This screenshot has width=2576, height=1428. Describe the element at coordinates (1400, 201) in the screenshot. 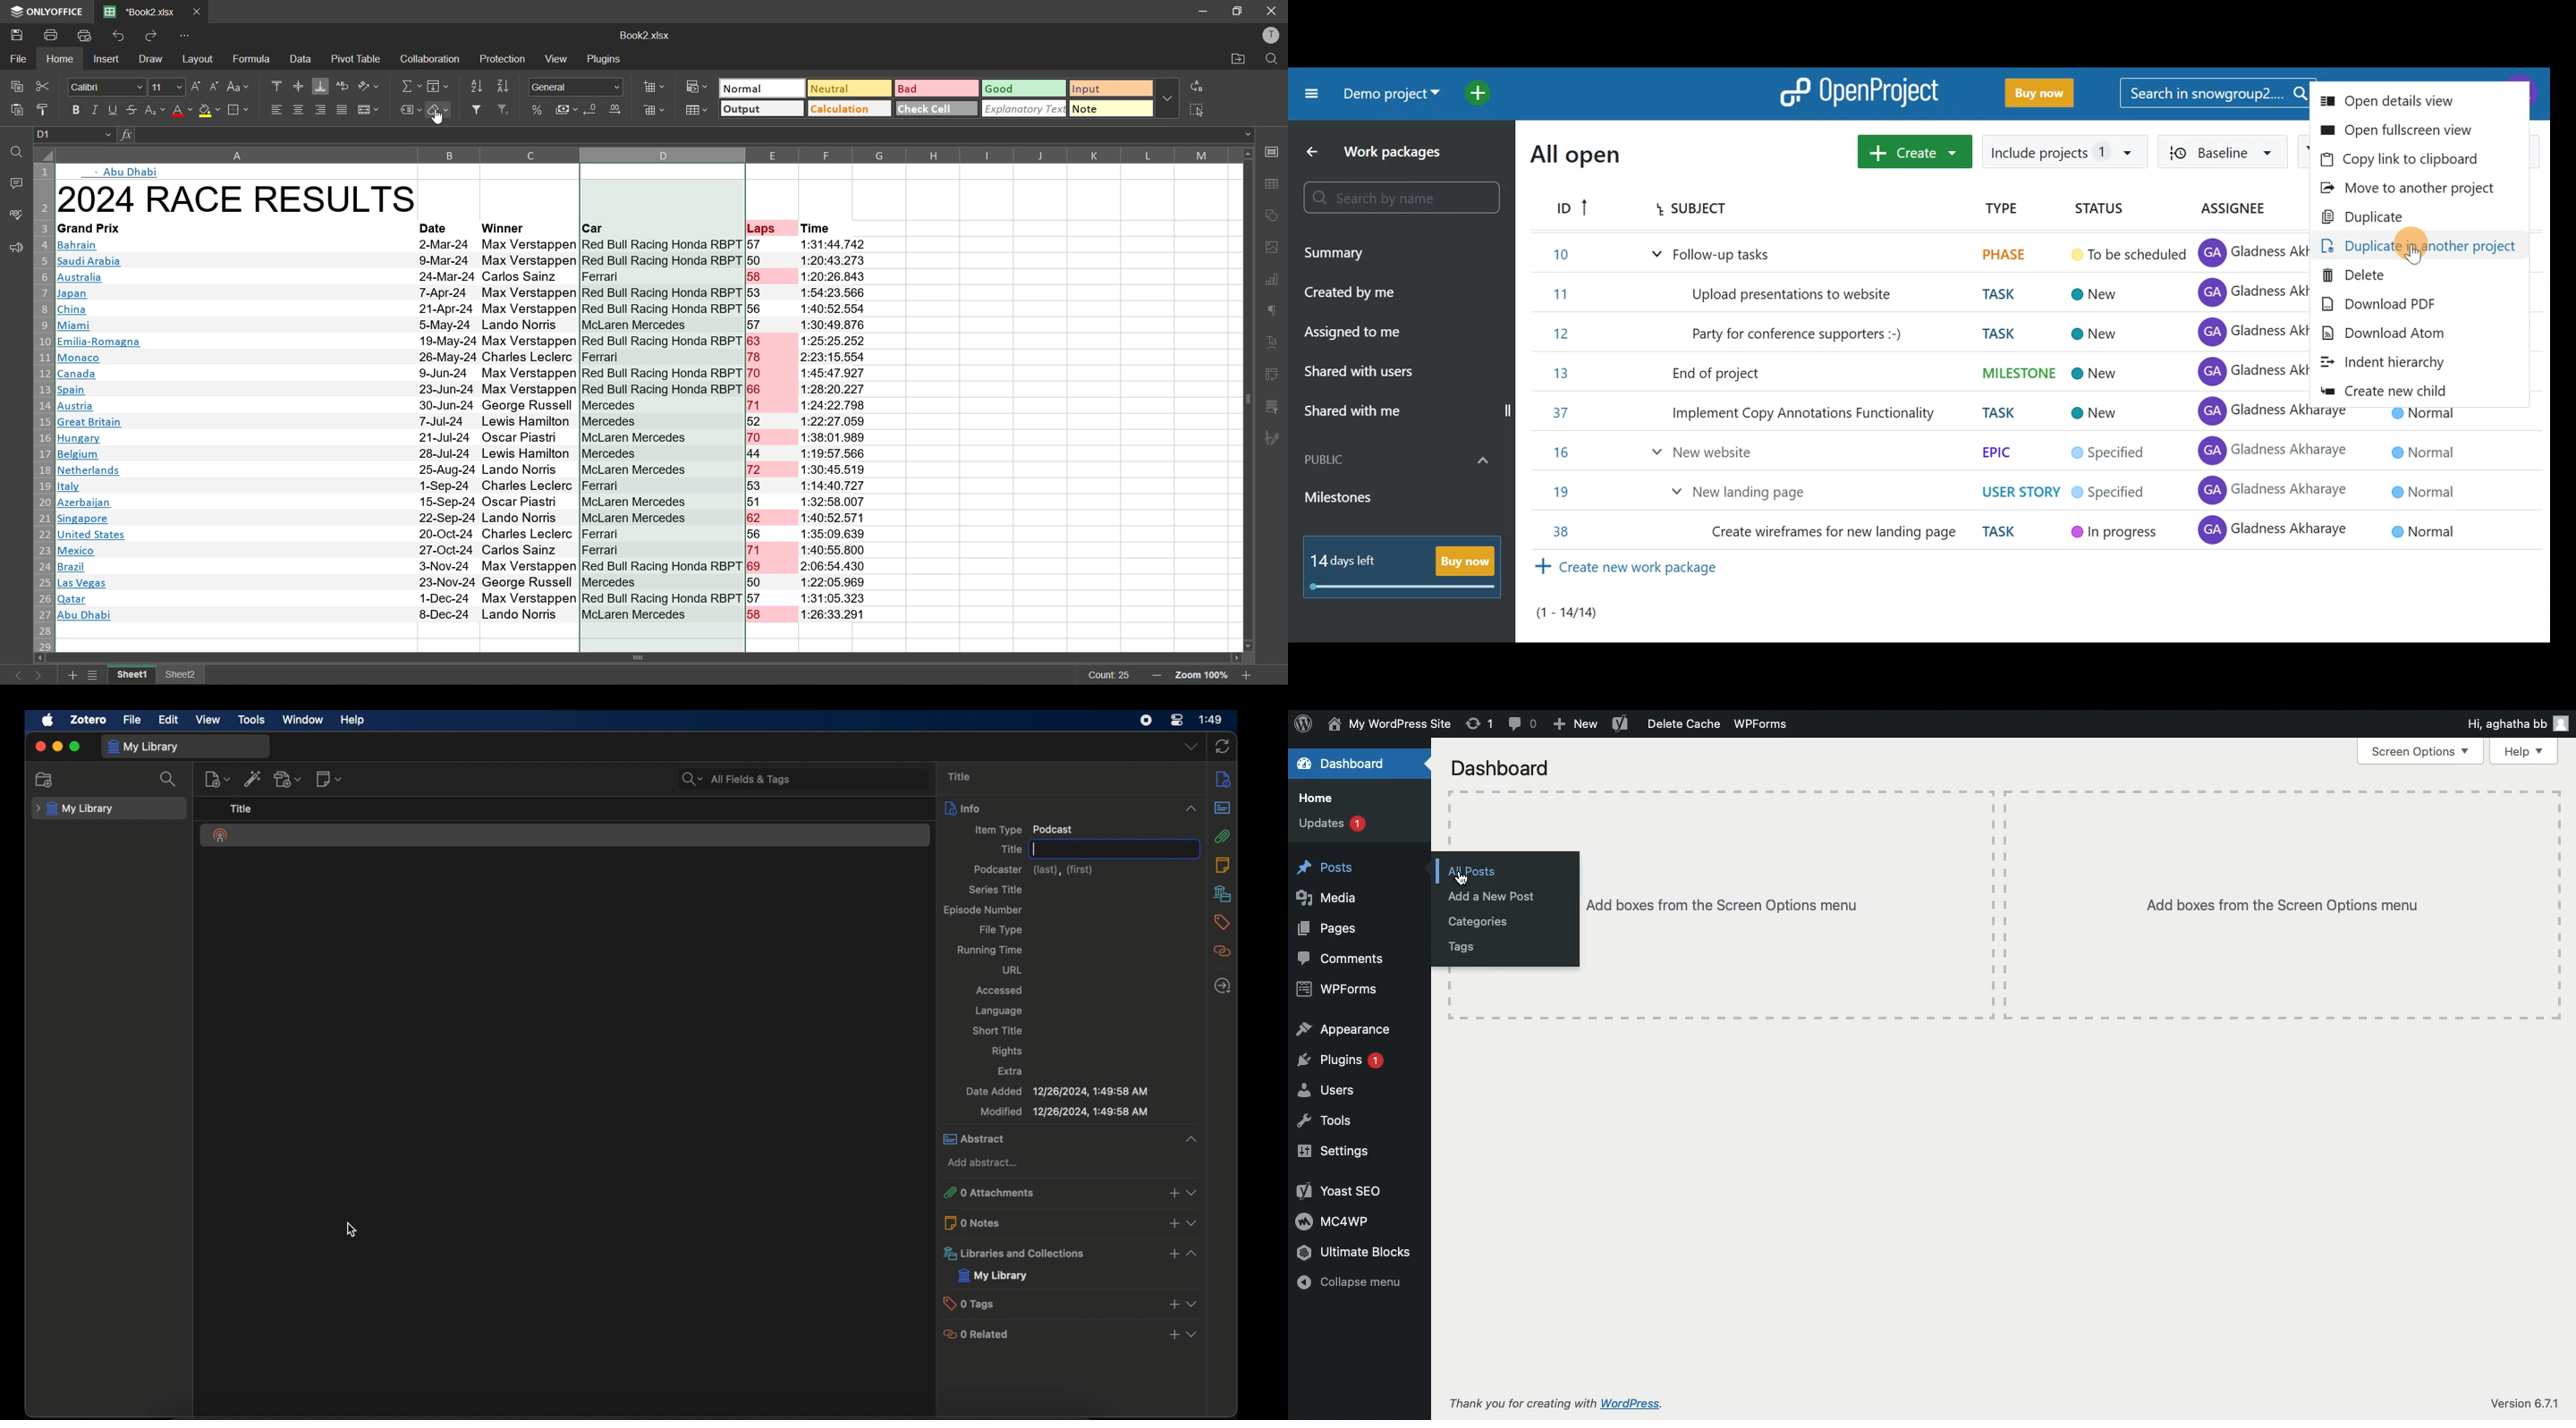

I see `Search by name` at that location.